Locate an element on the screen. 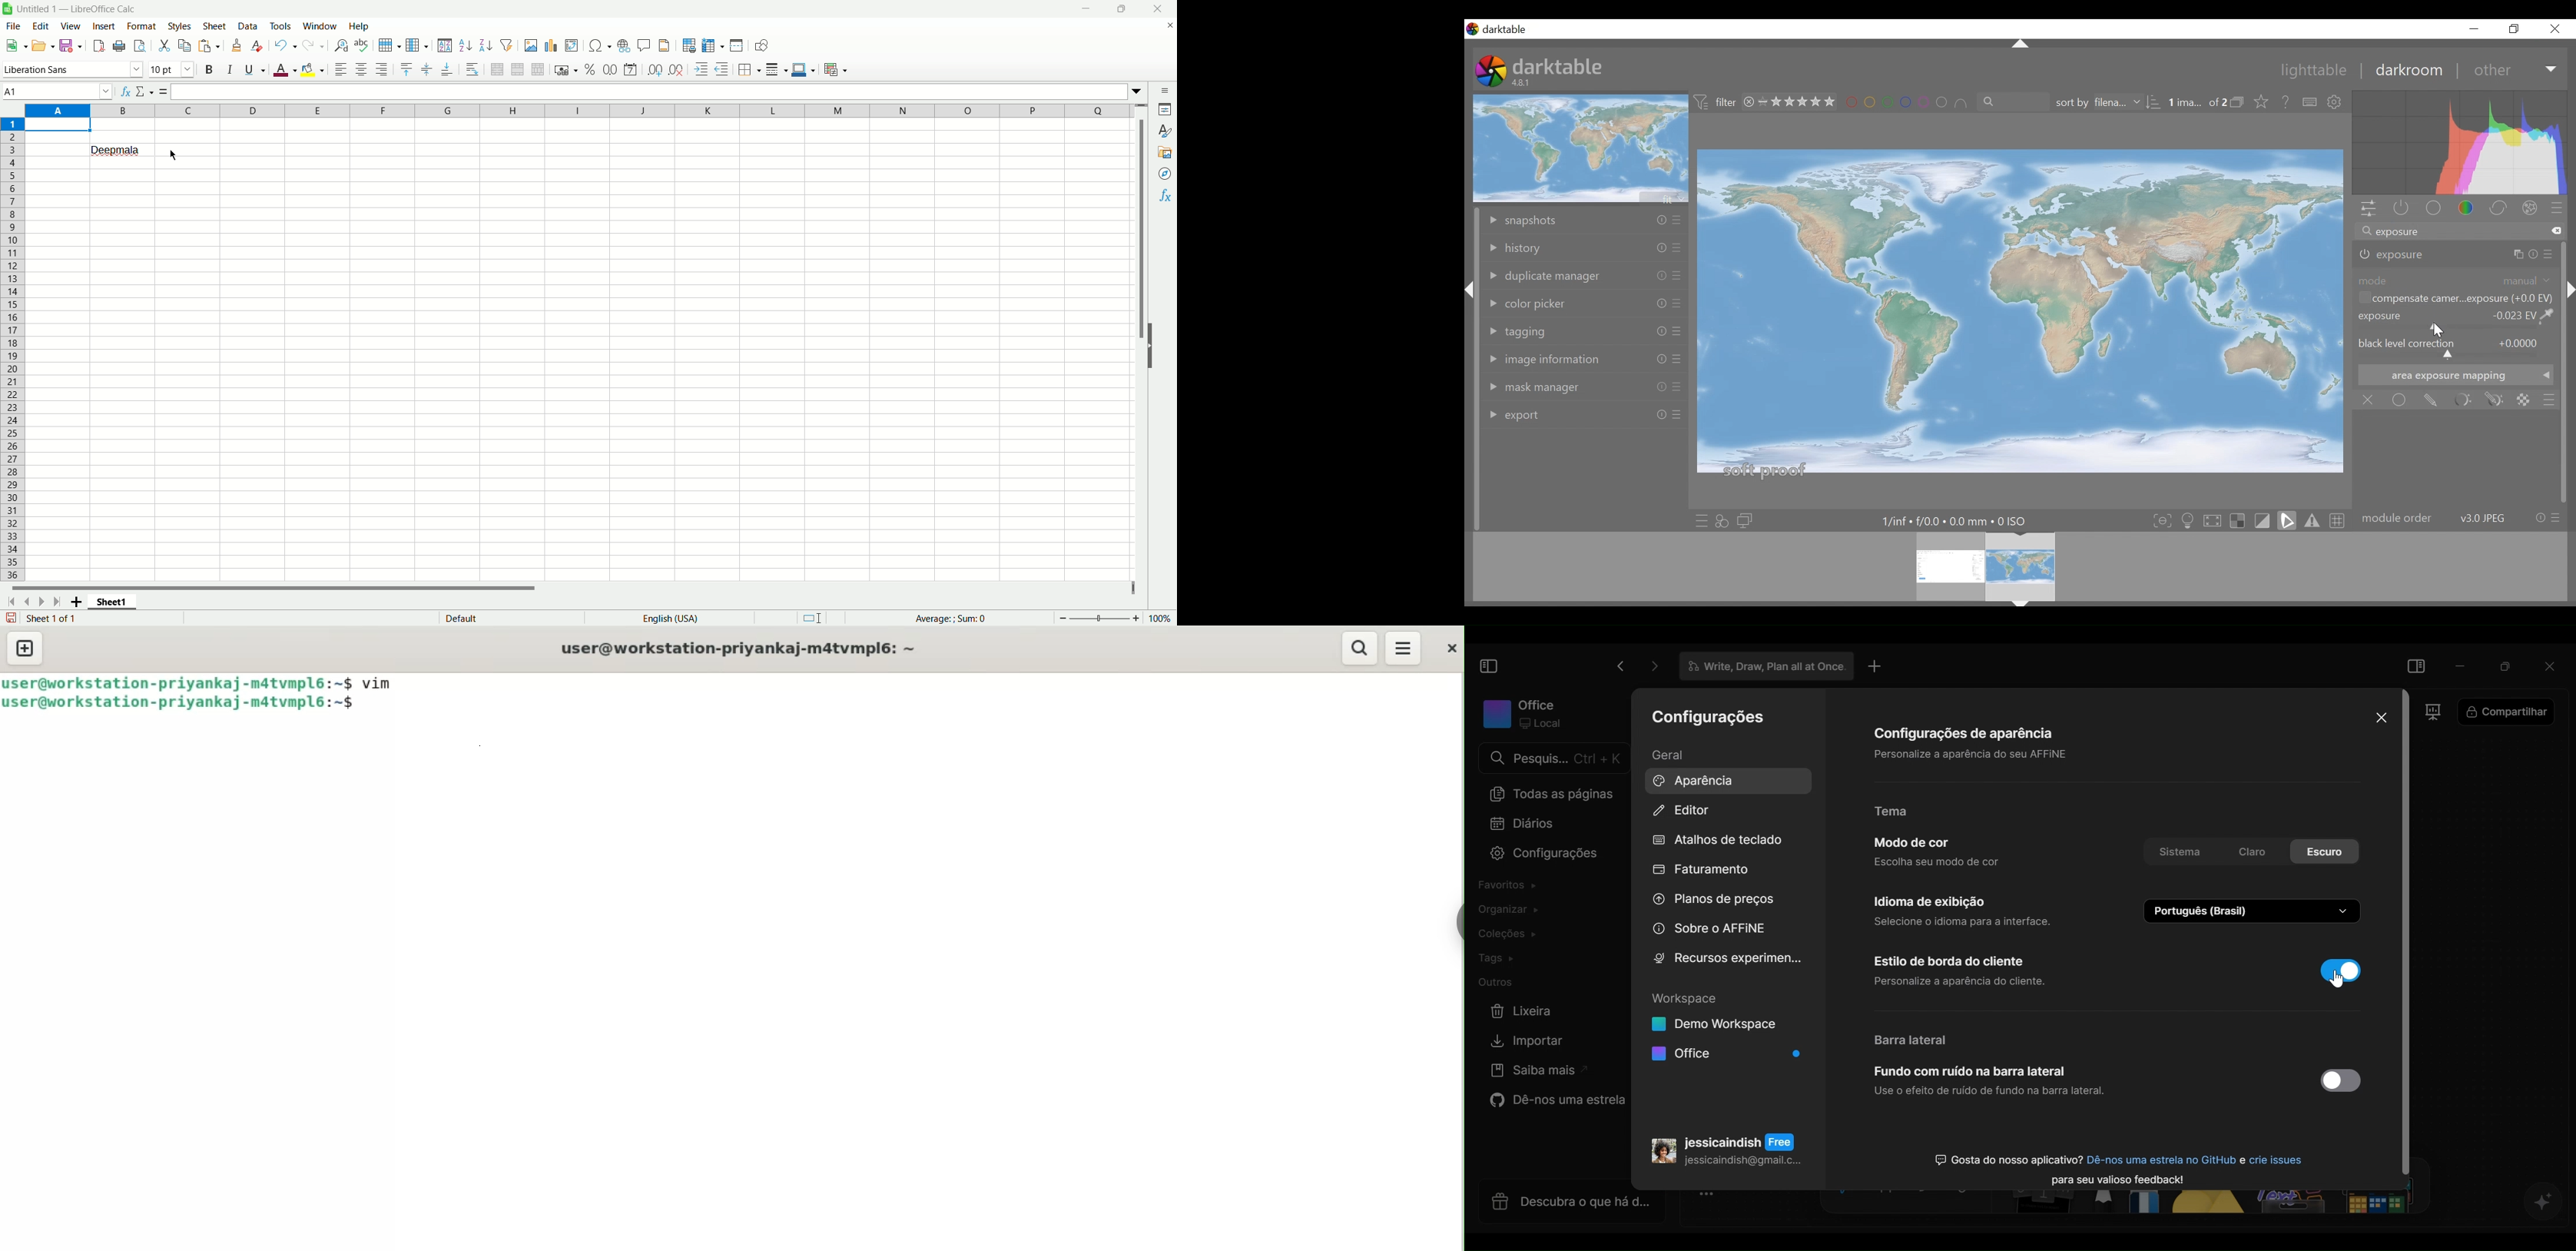 The width and height of the screenshot is (2576, 1260). Print preview is located at coordinates (139, 46).